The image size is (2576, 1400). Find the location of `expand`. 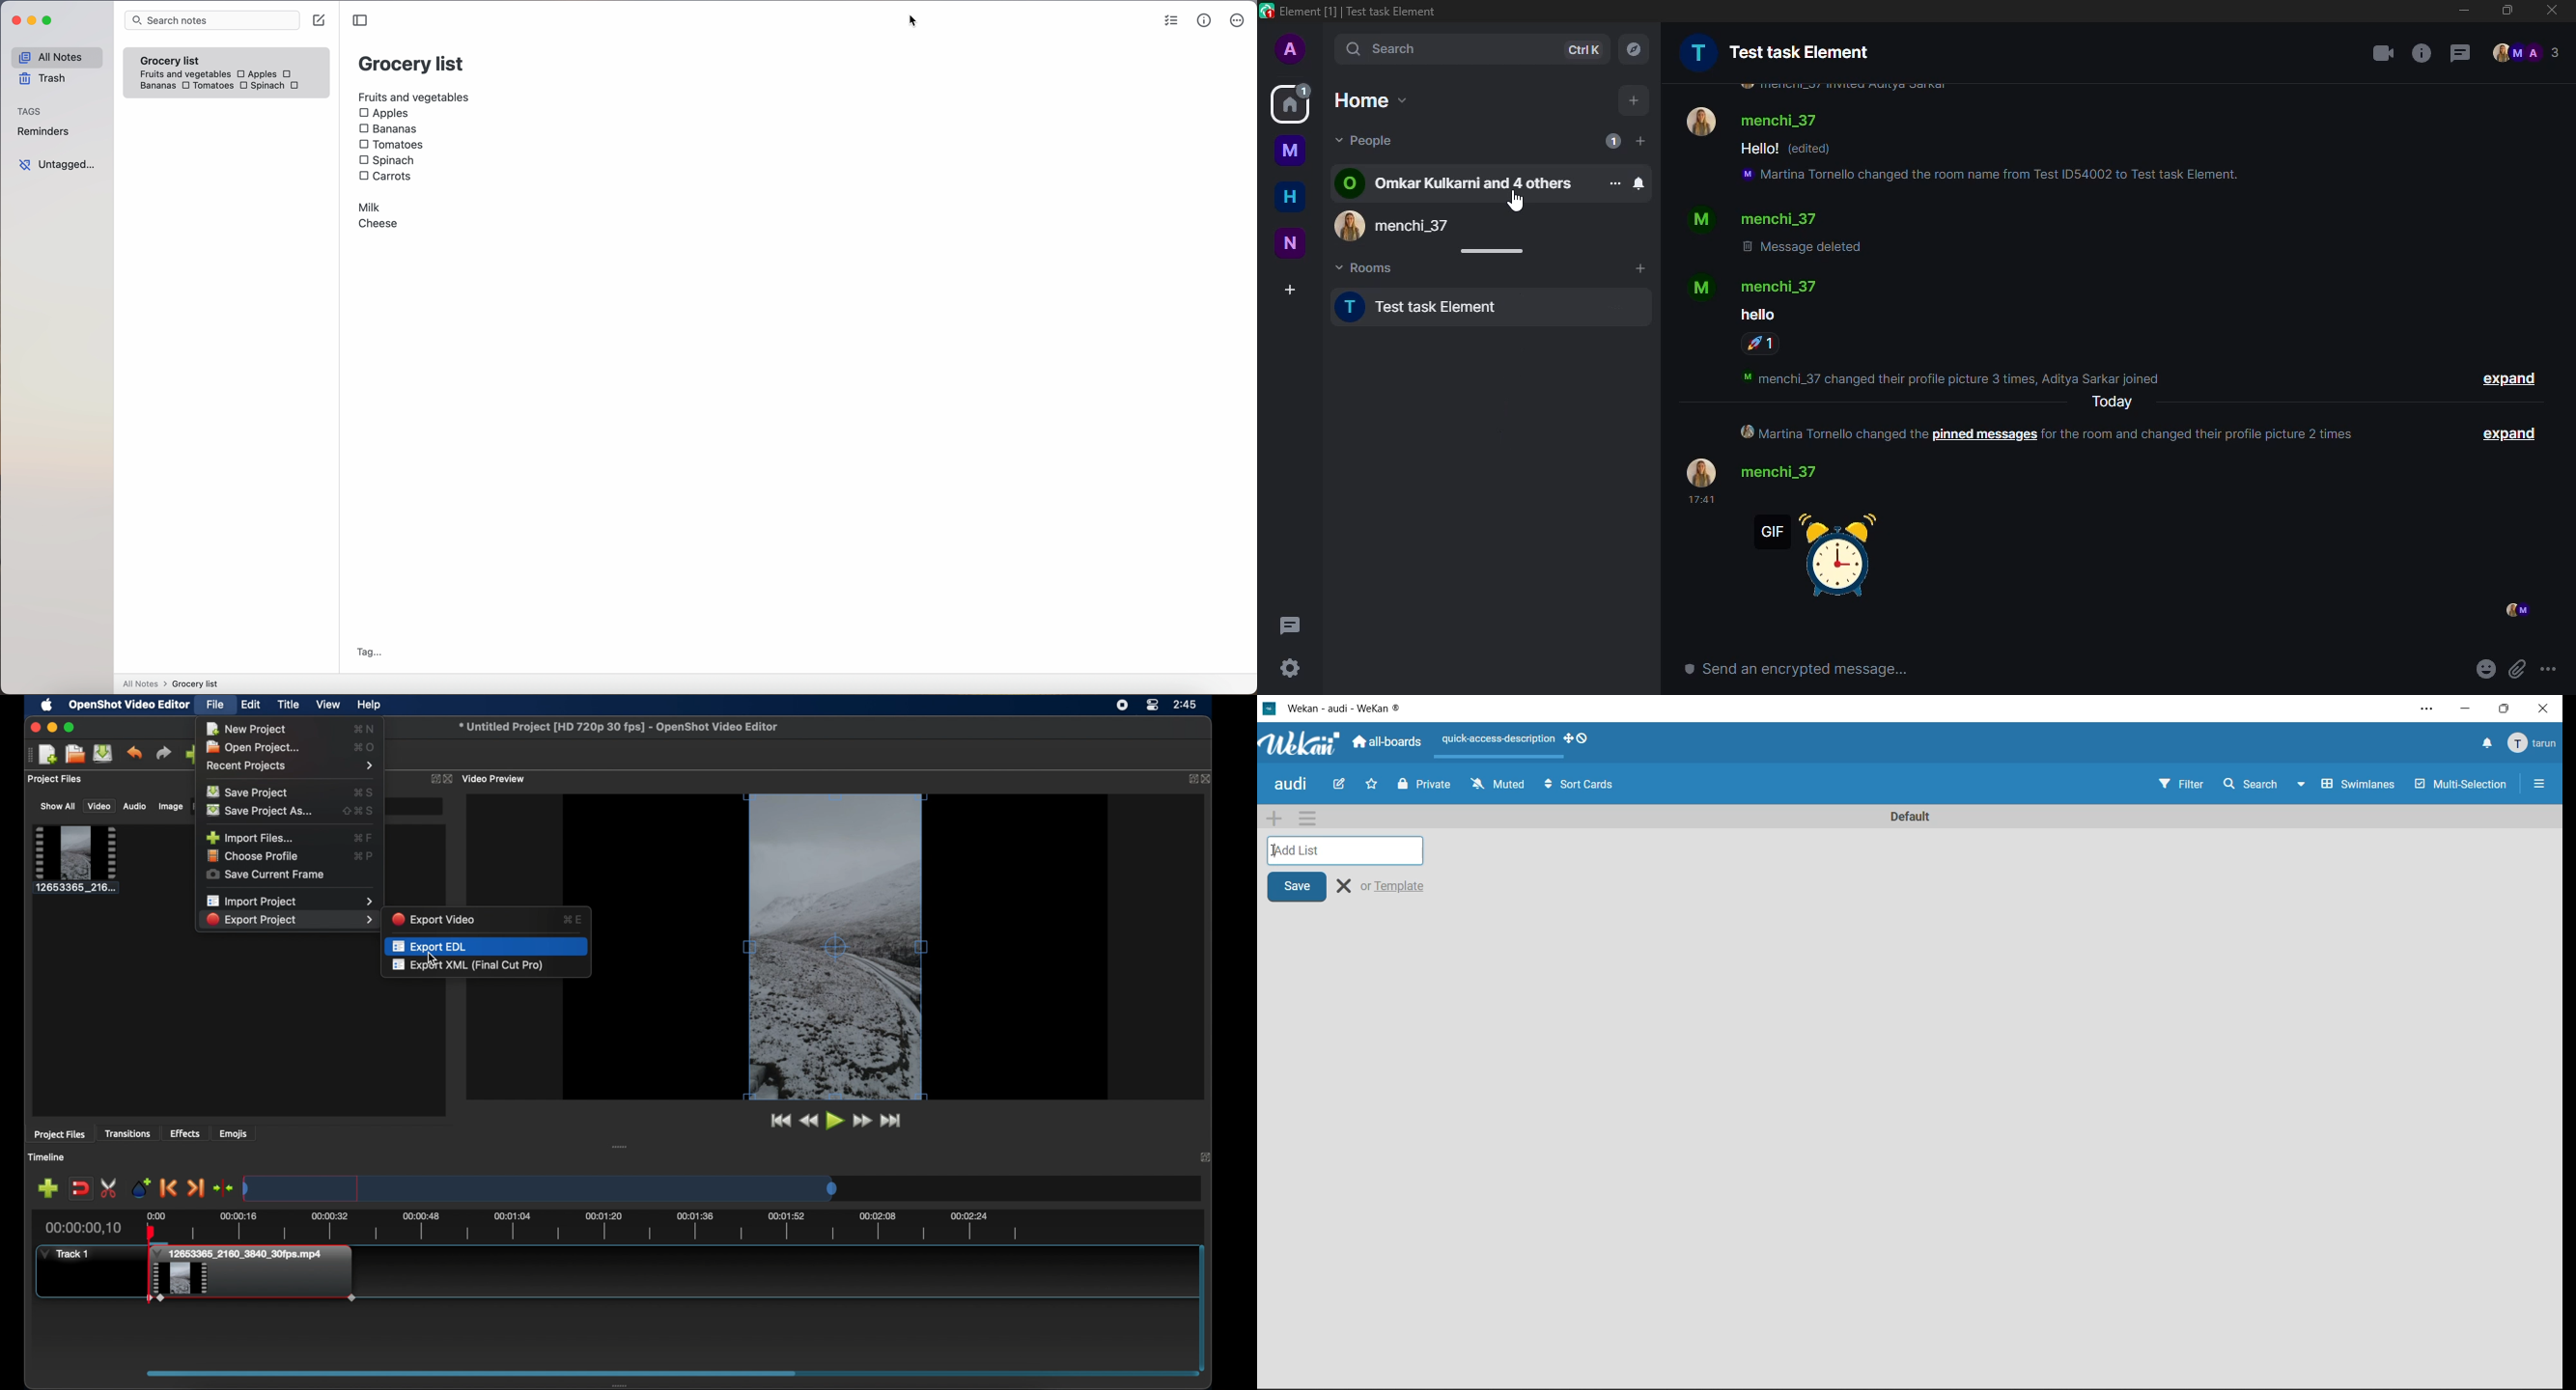

expand is located at coordinates (1189, 779).